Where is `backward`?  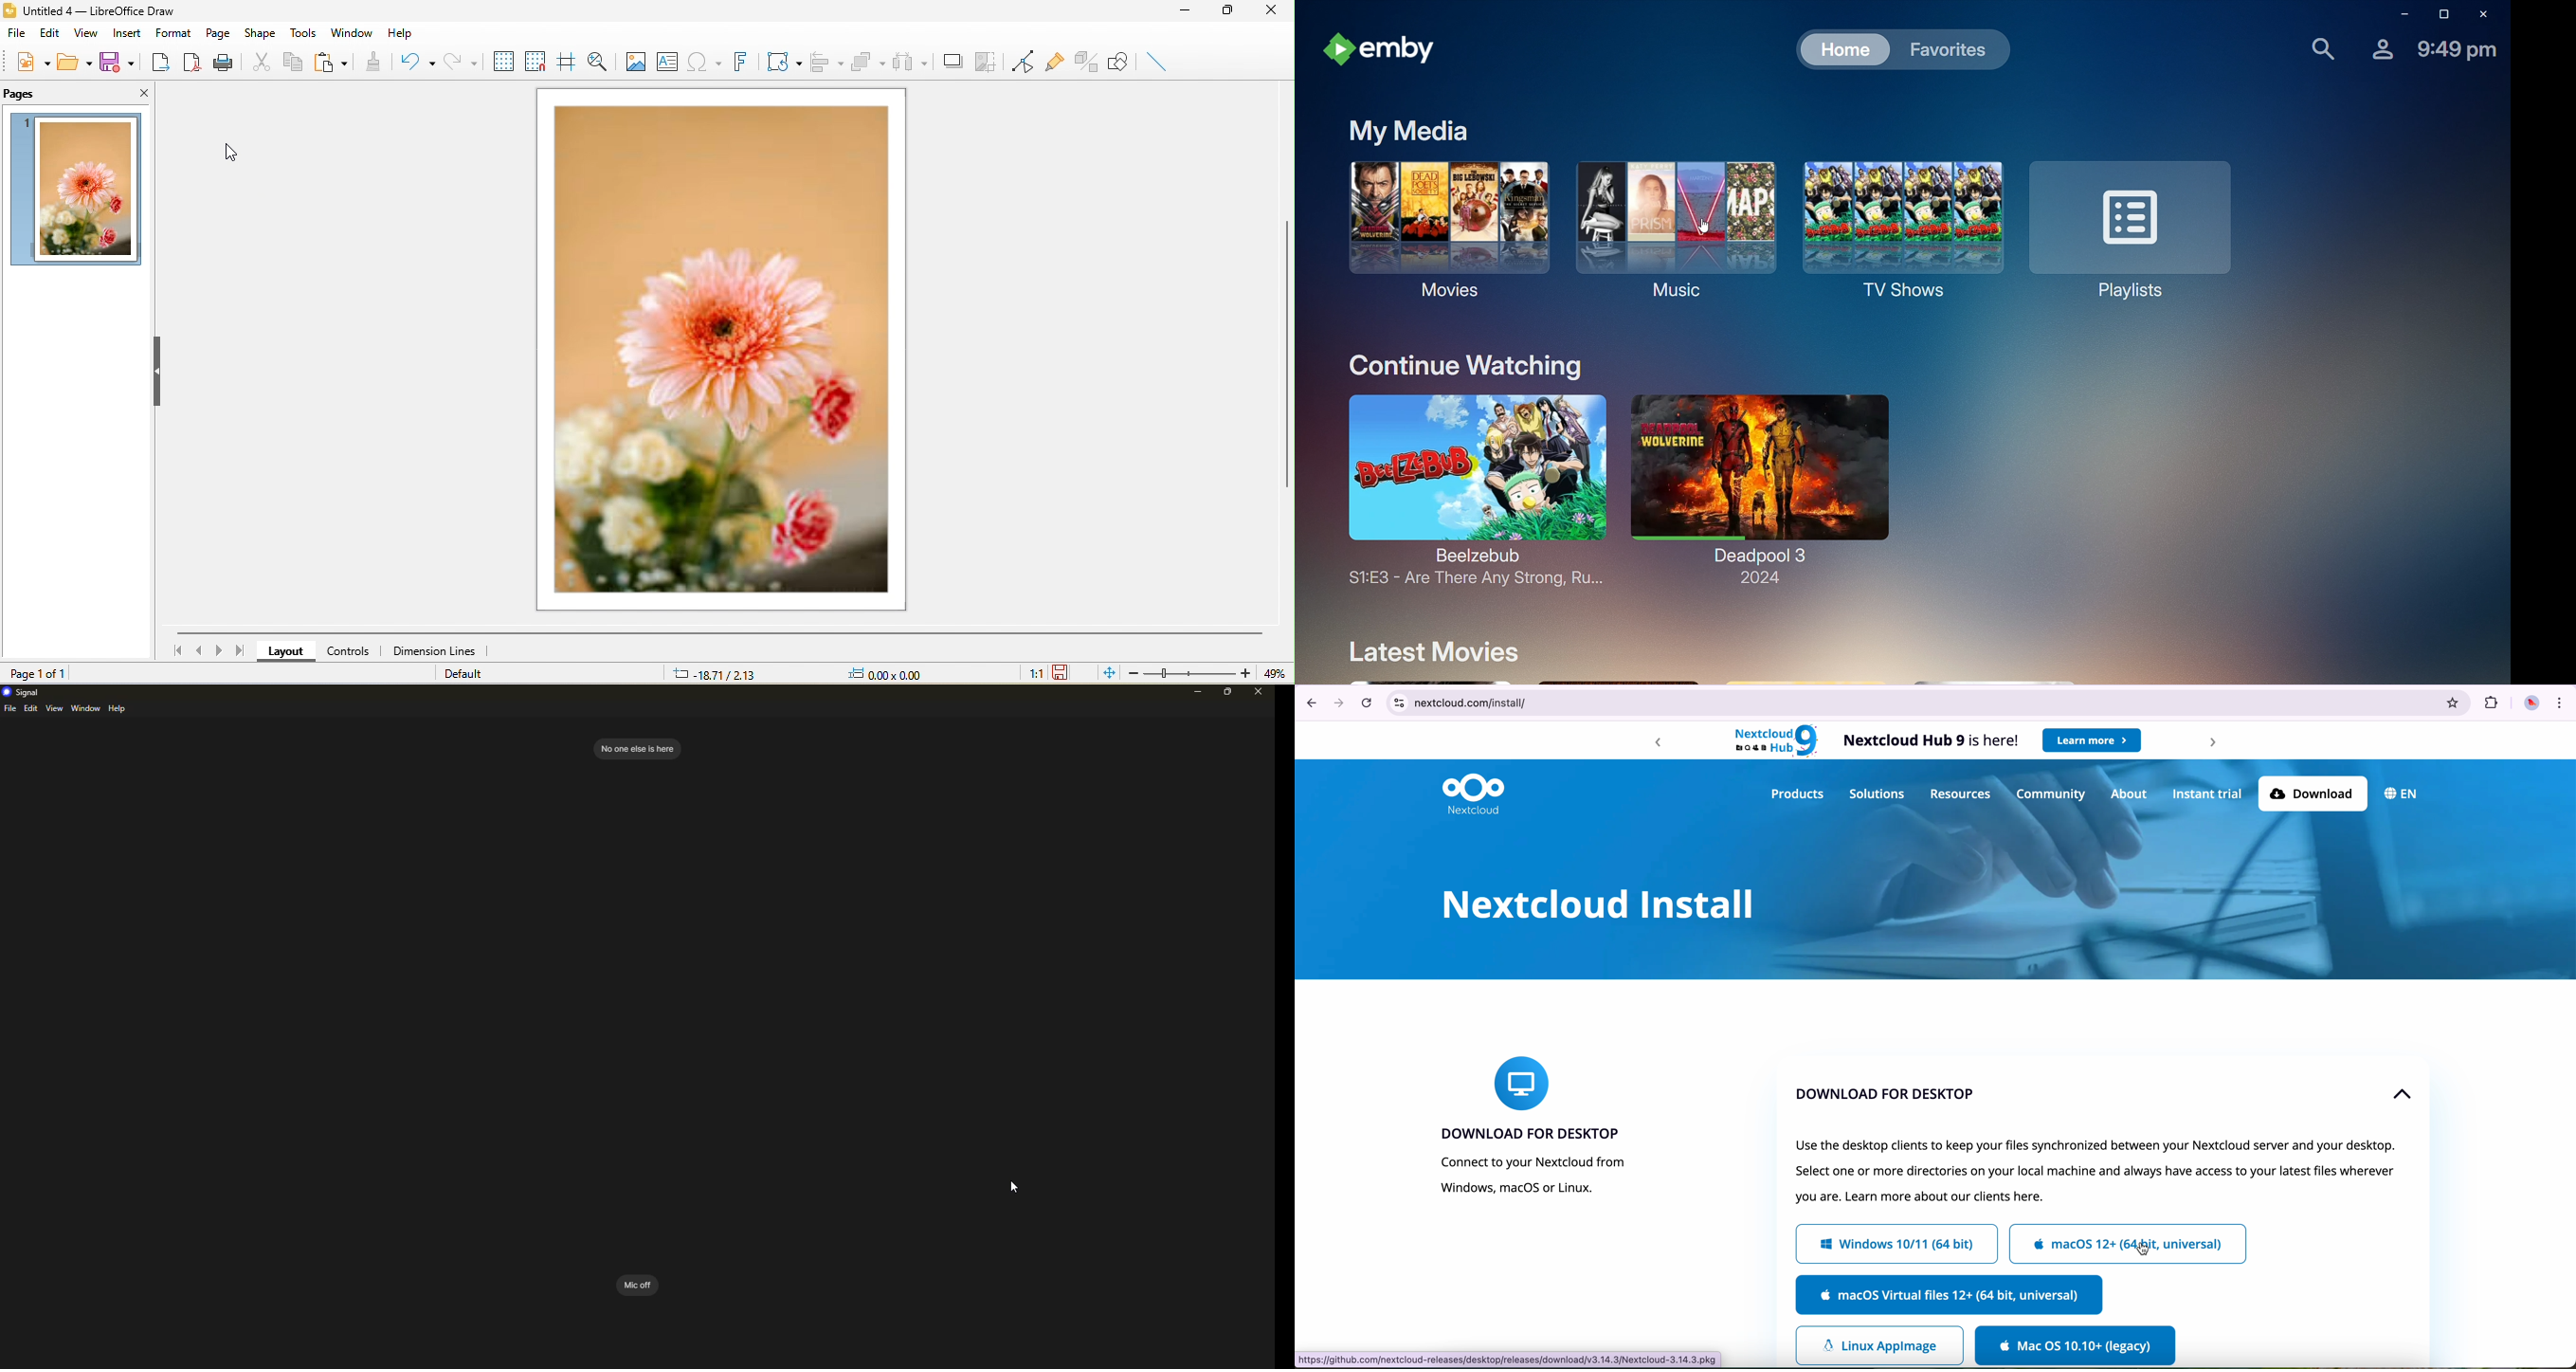 backward is located at coordinates (1653, 742).